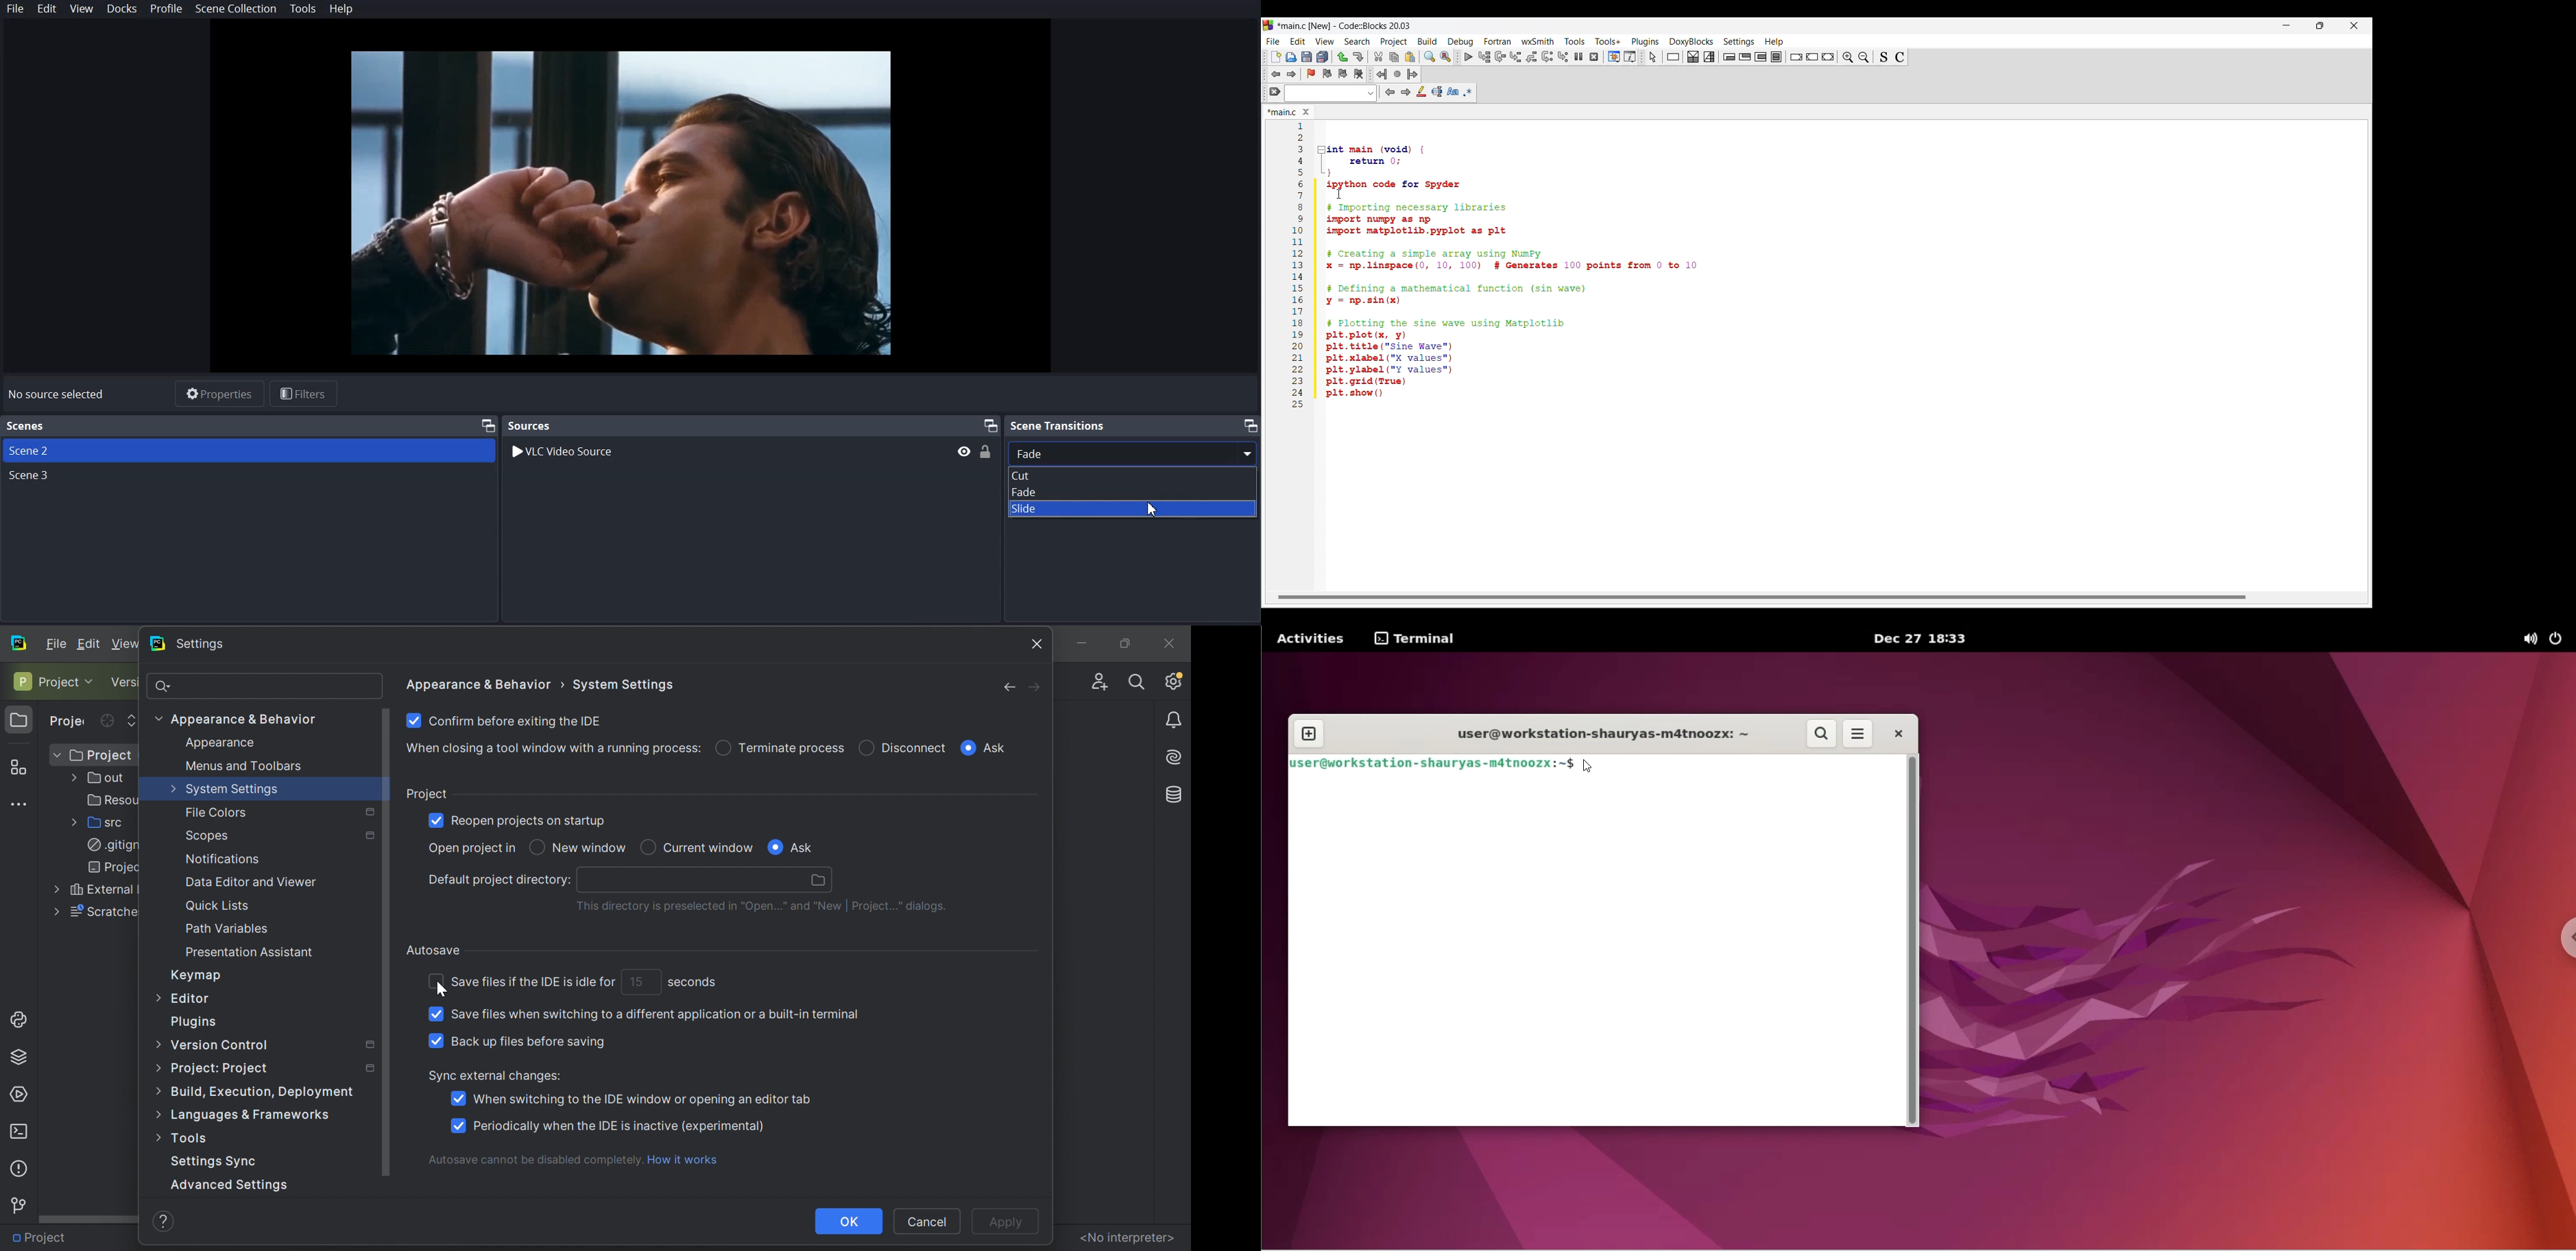 The width and height of the screenshot is (2576, 1260). What do you see at coordinates (1133, 424) in the screenshot?
I see `Scene transition` at bounding box center [1133, 424].